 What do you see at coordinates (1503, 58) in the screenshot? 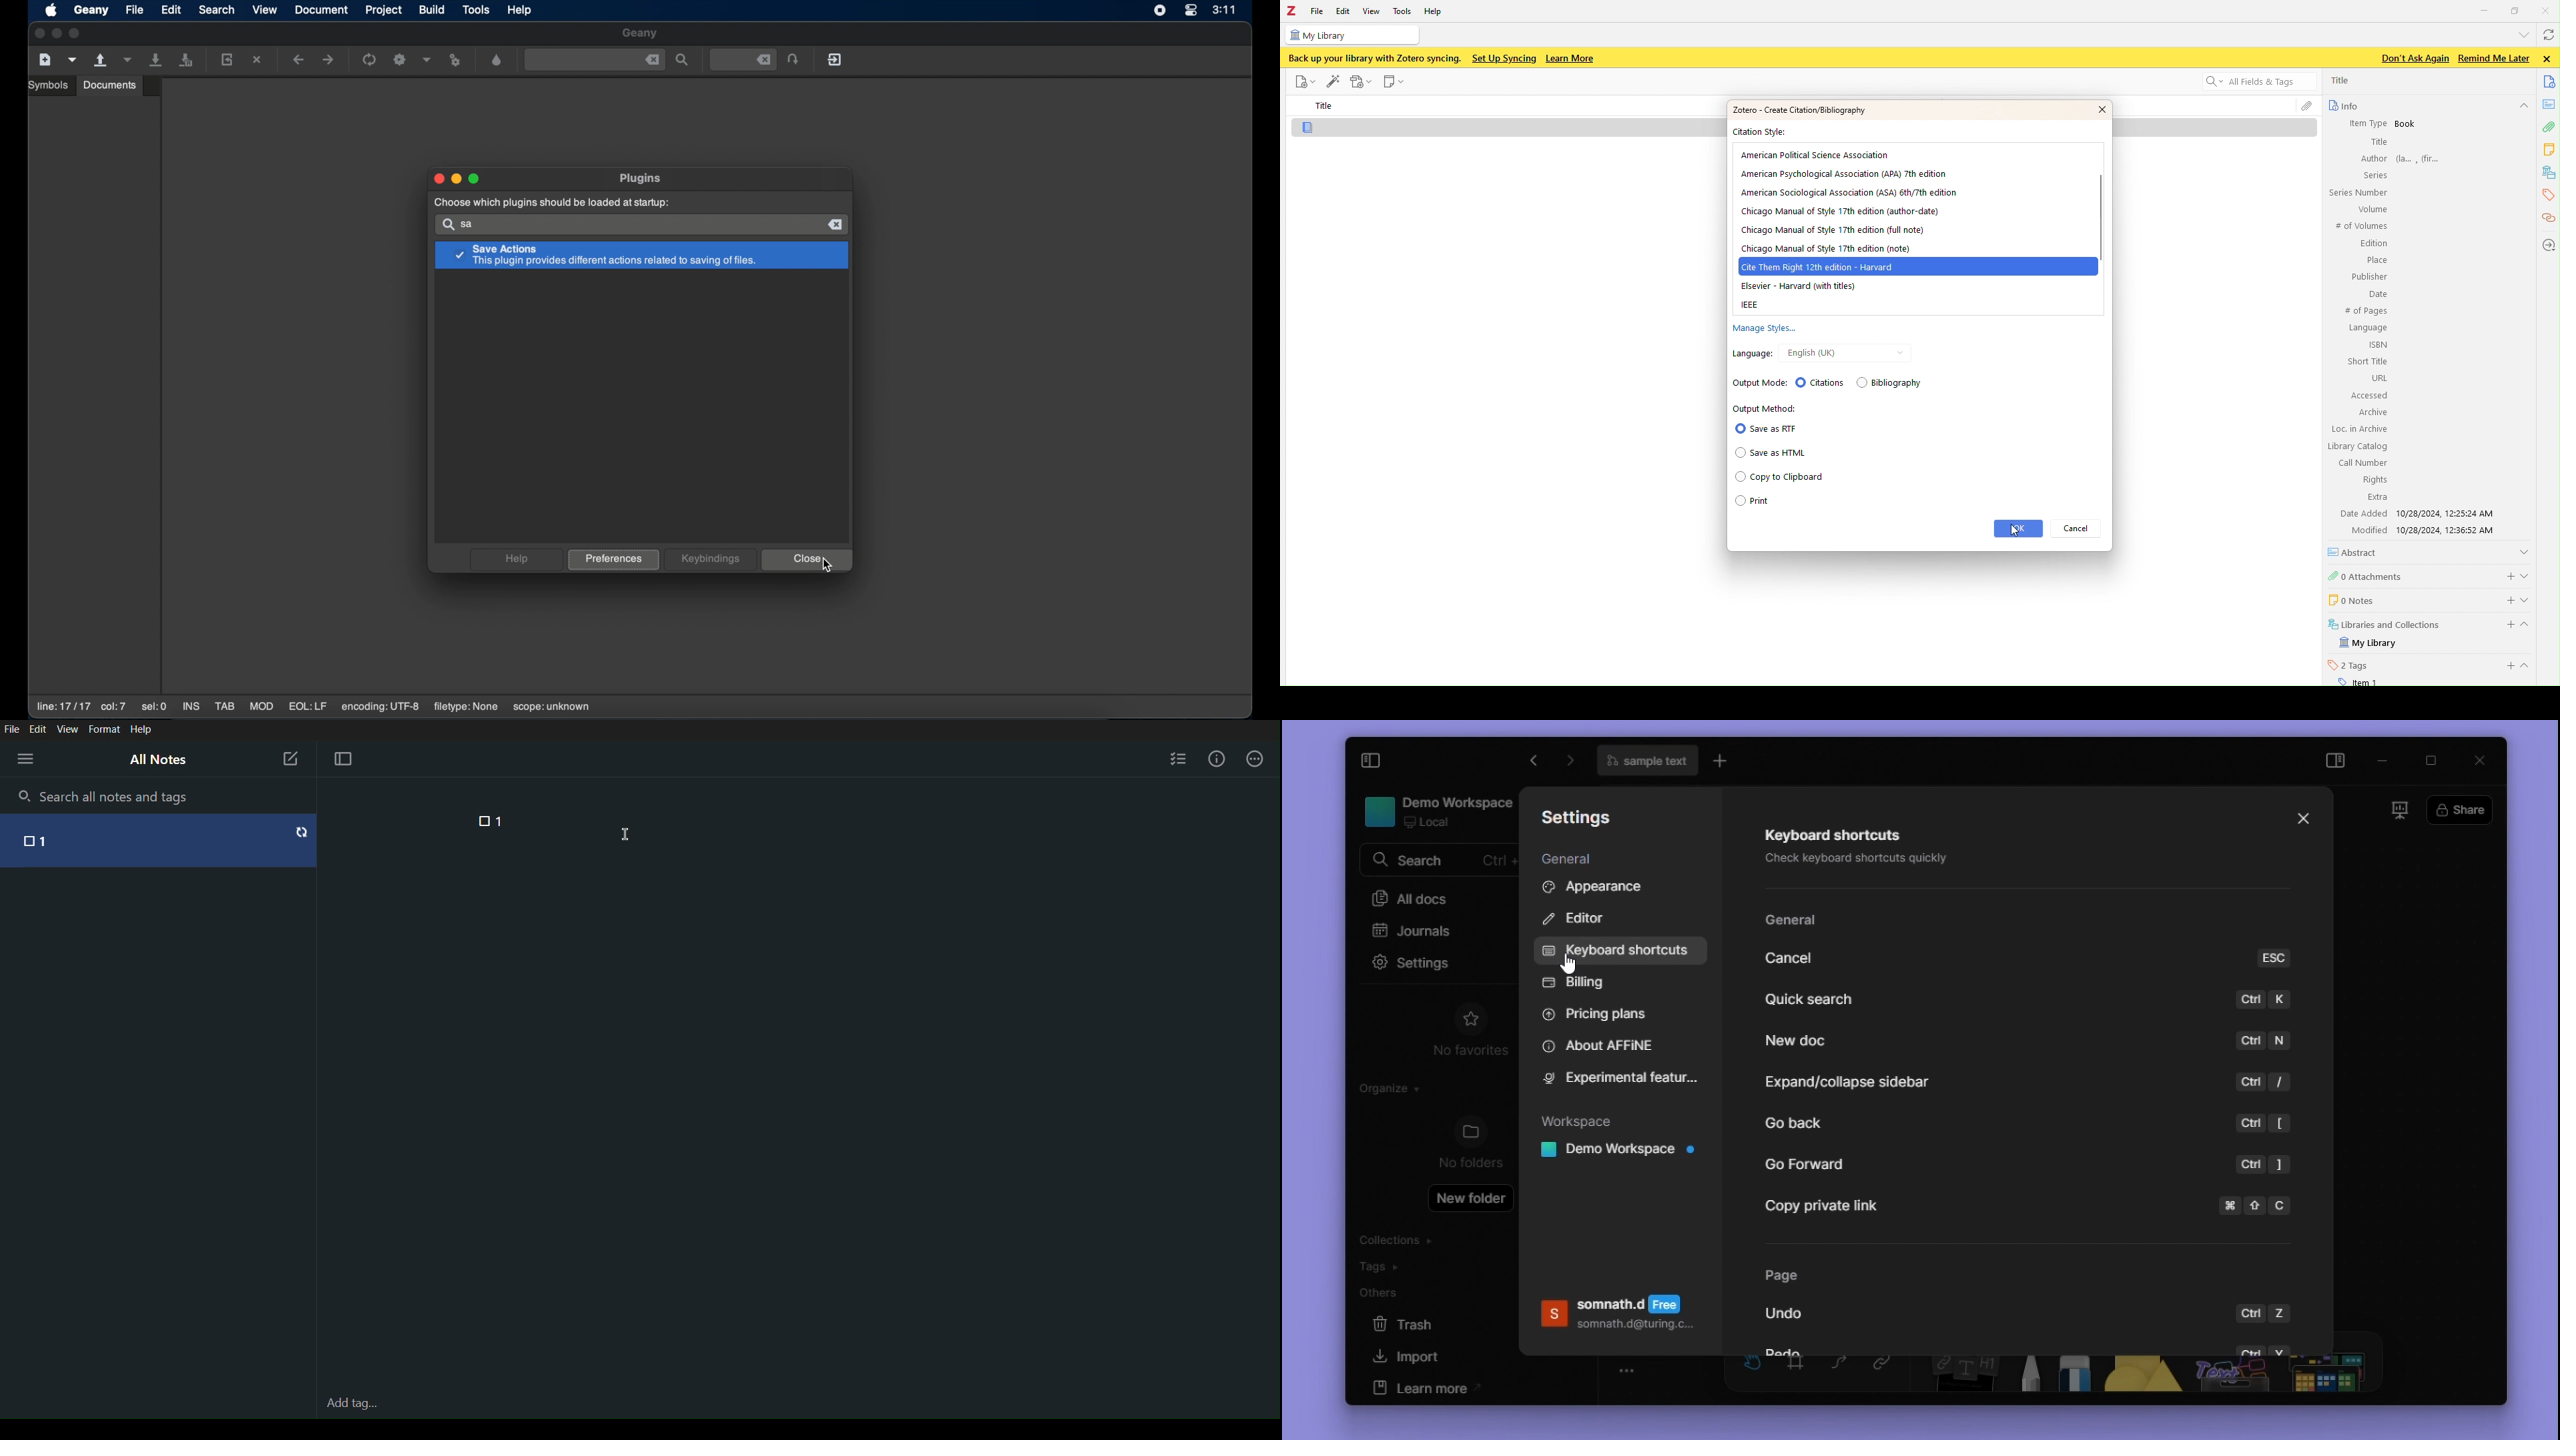
I see `Set Up Syncing` at bounding box center [1503, 58].